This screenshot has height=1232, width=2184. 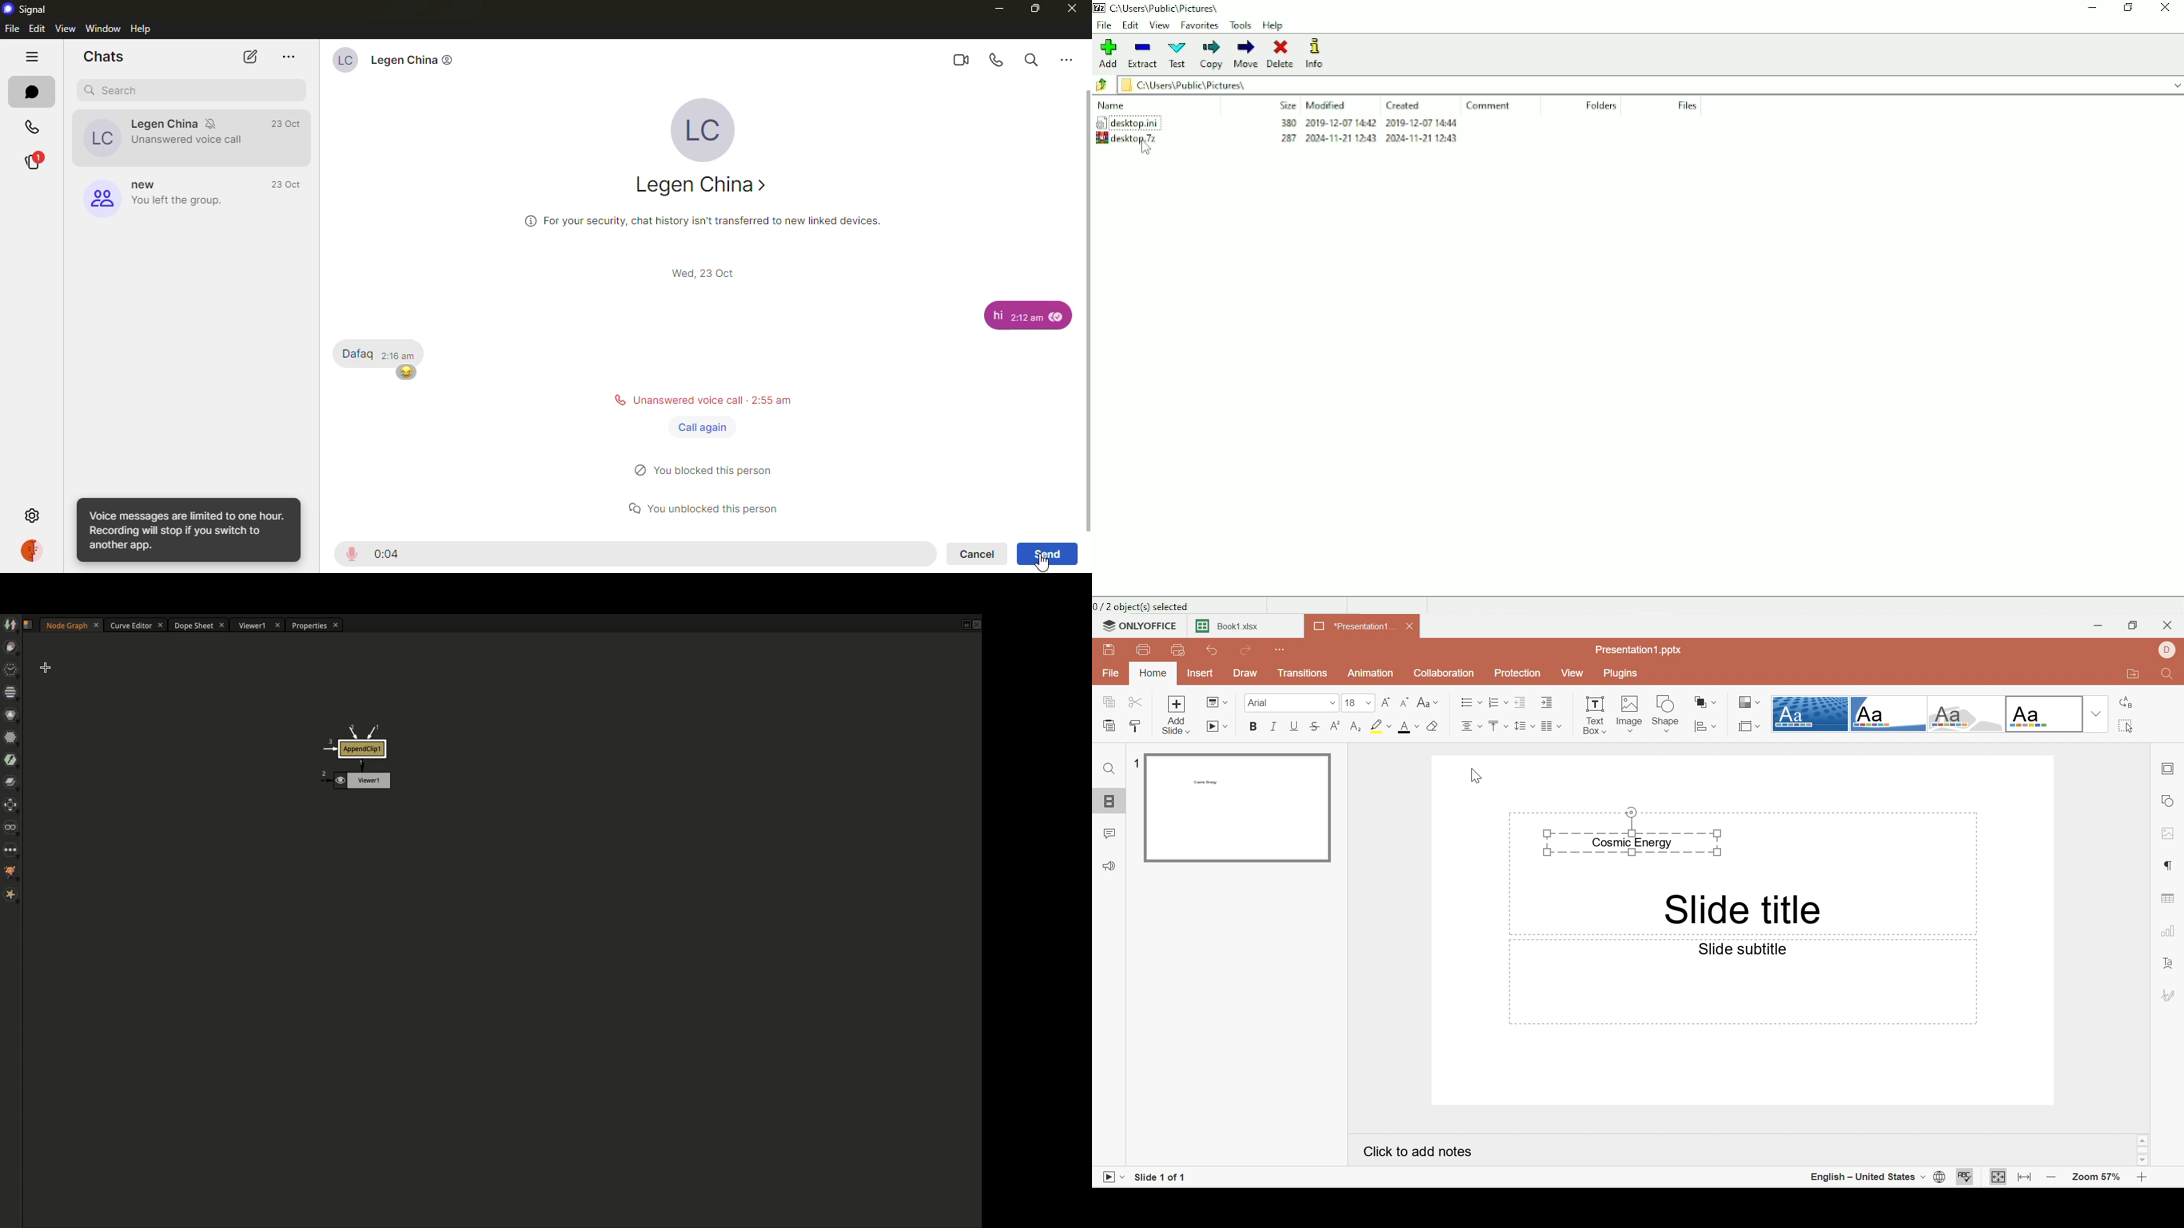 I want to click on Viewer1, so click(x=258, y=626).